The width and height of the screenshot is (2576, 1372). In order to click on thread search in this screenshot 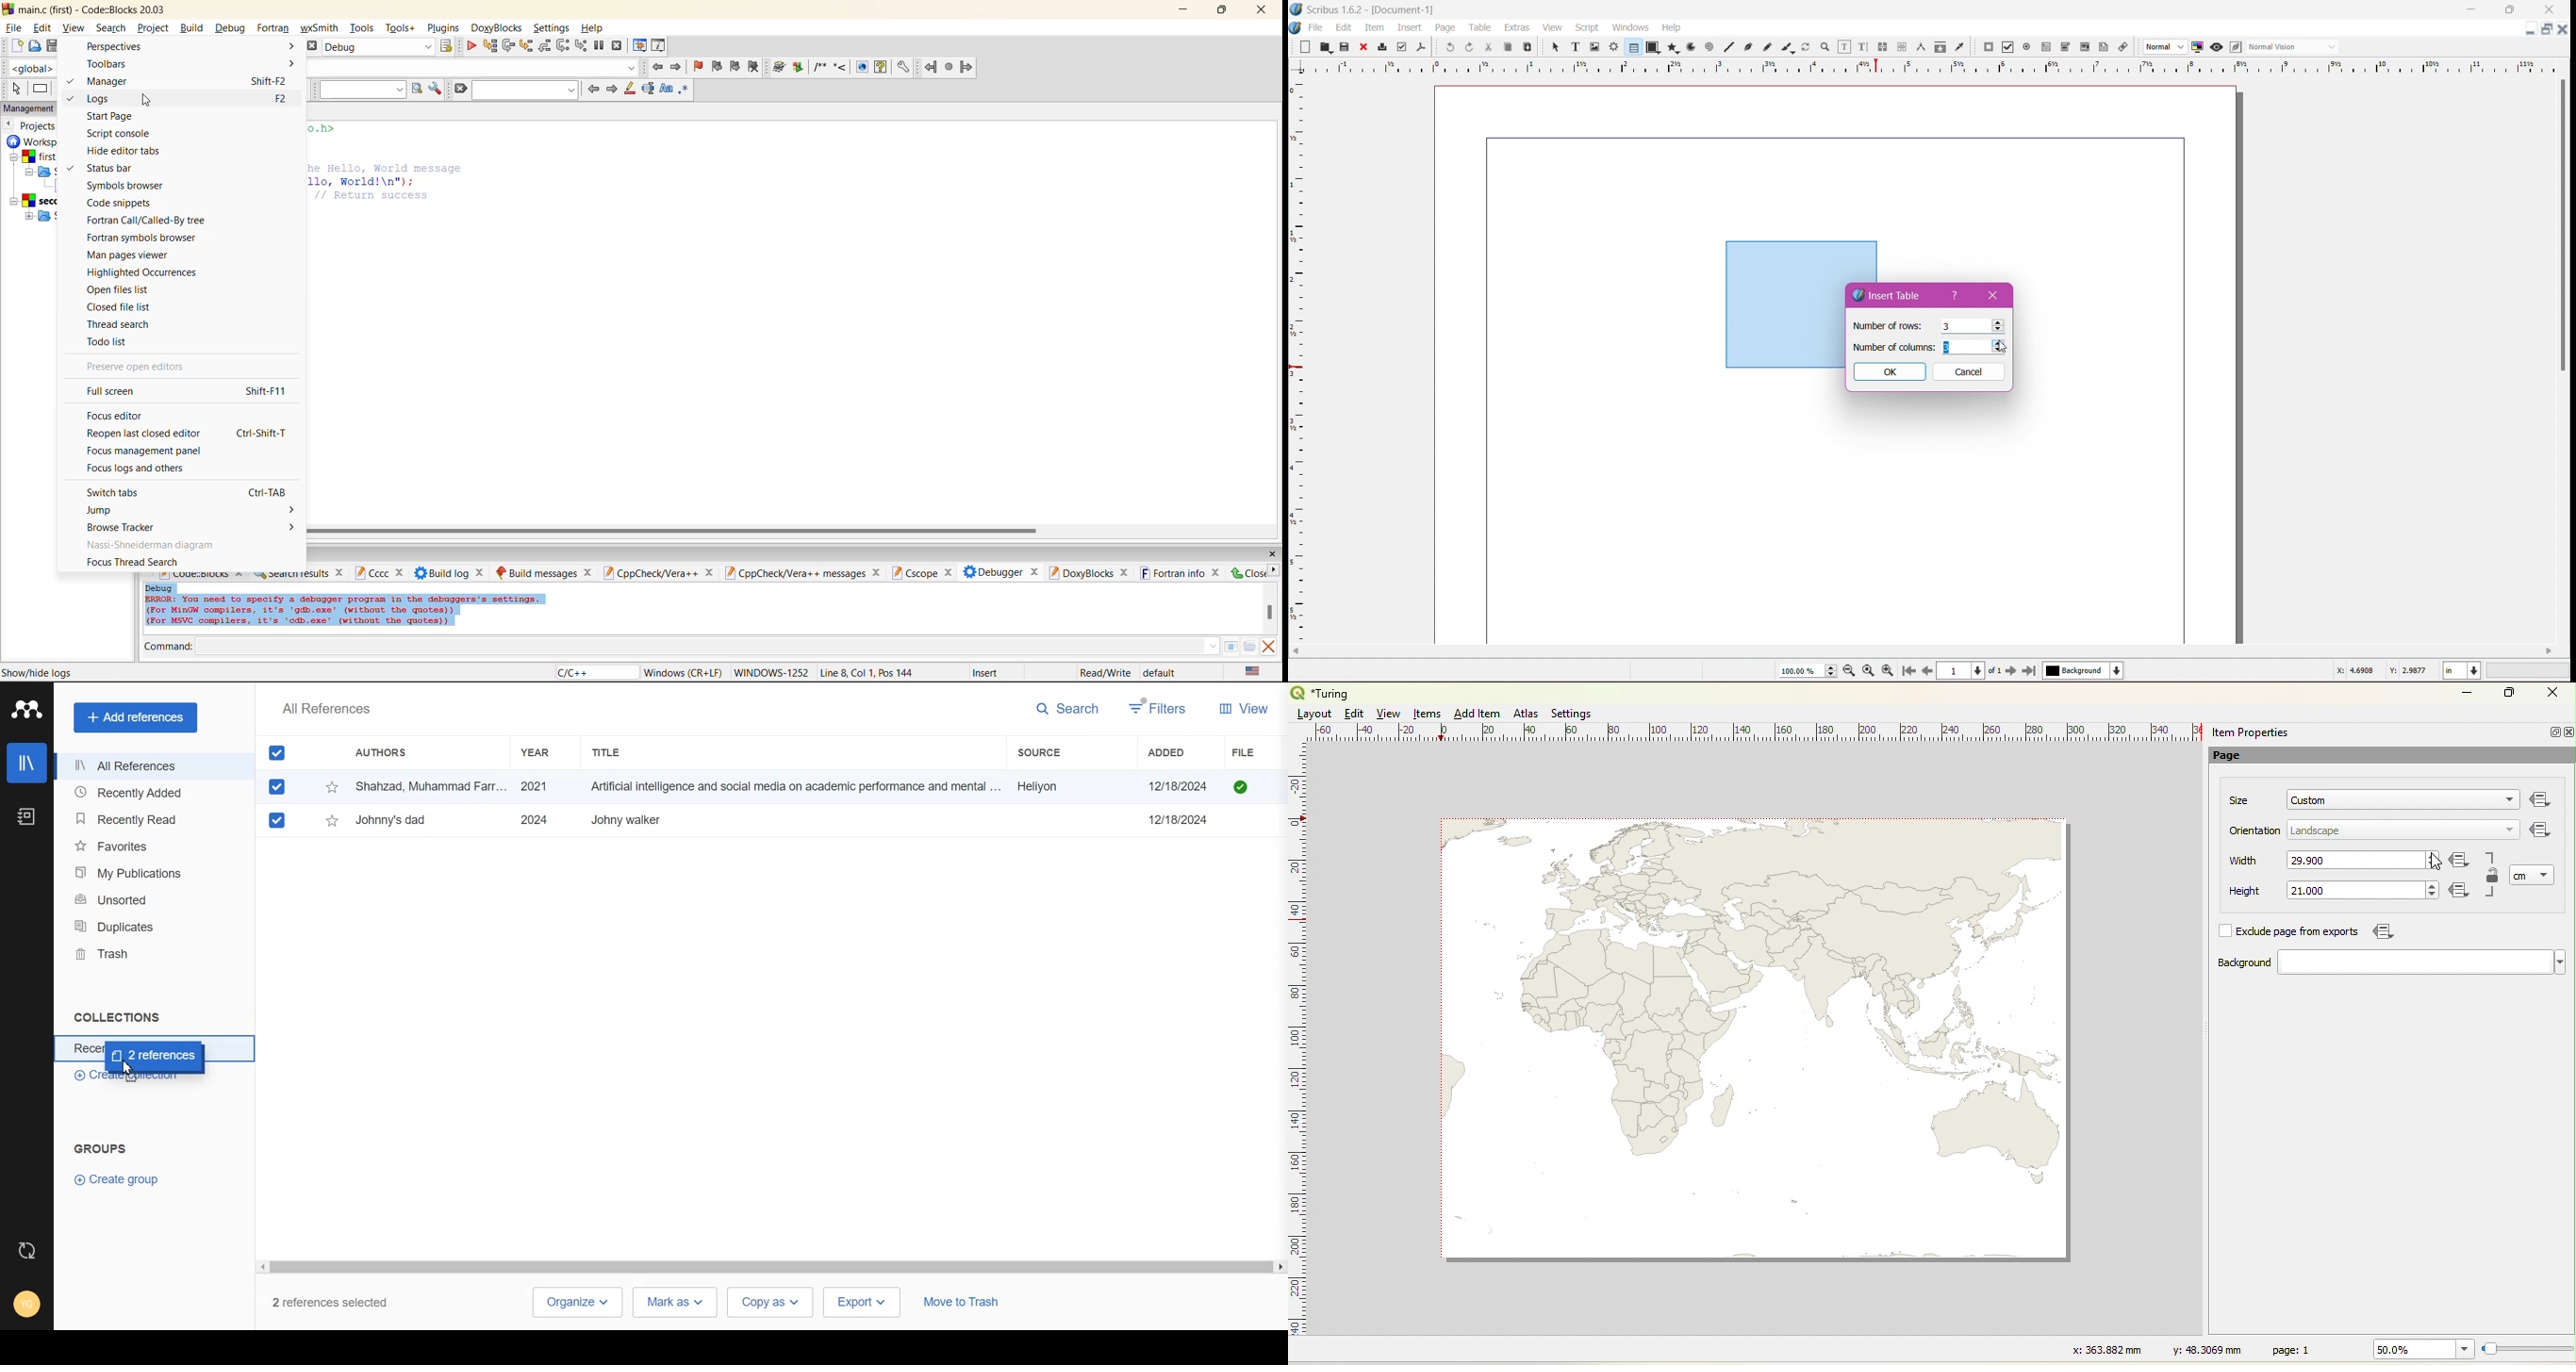, I will do `click(118, 324)`.